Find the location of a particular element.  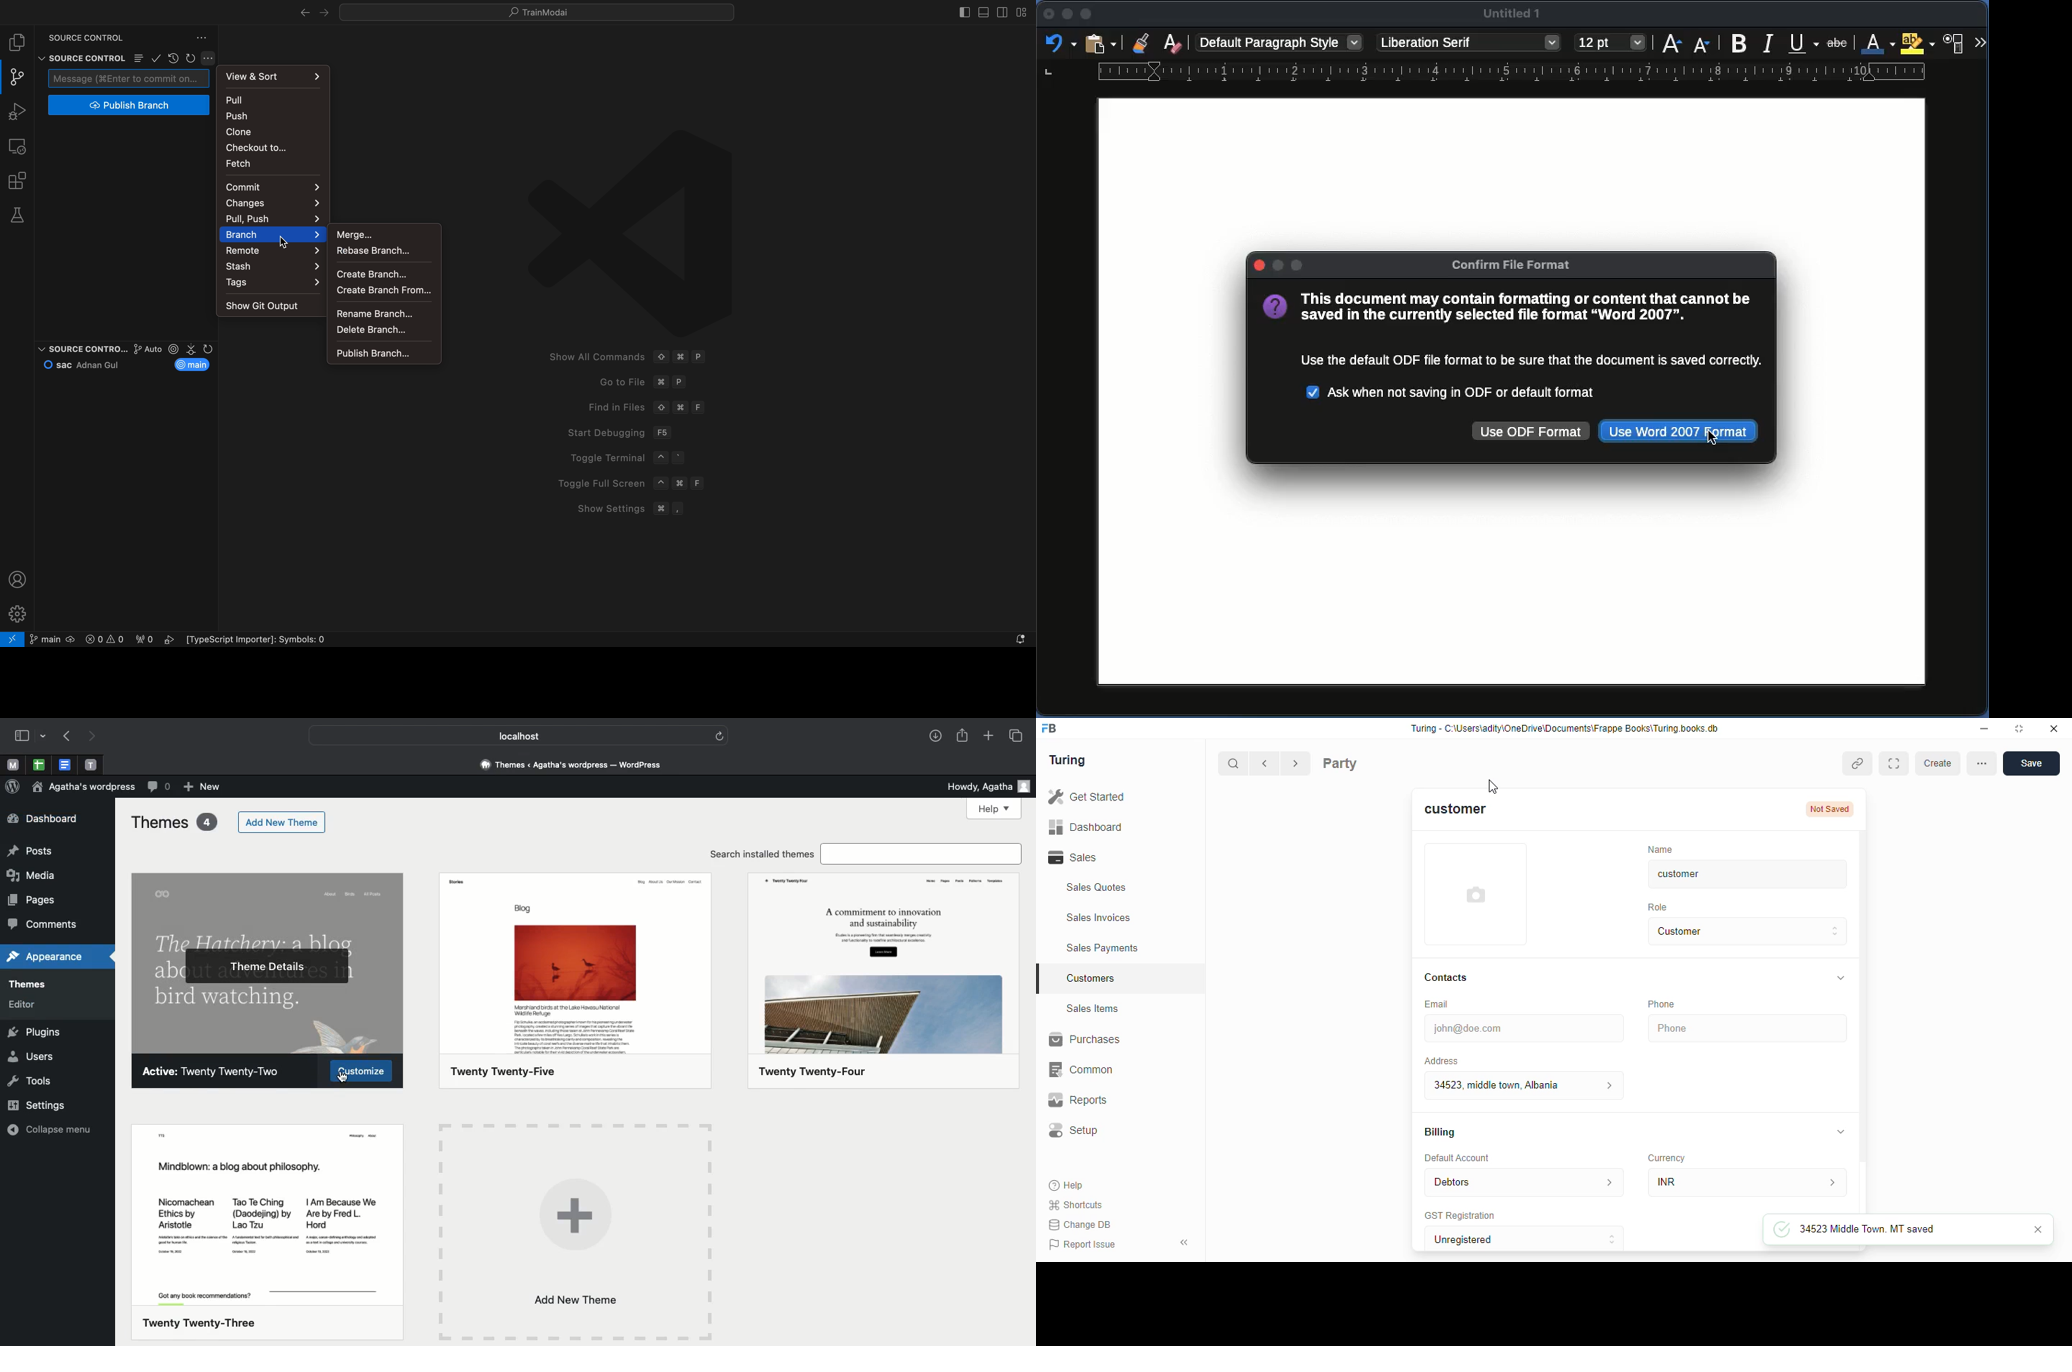

Get Started is located at coordinates (1107, 798).